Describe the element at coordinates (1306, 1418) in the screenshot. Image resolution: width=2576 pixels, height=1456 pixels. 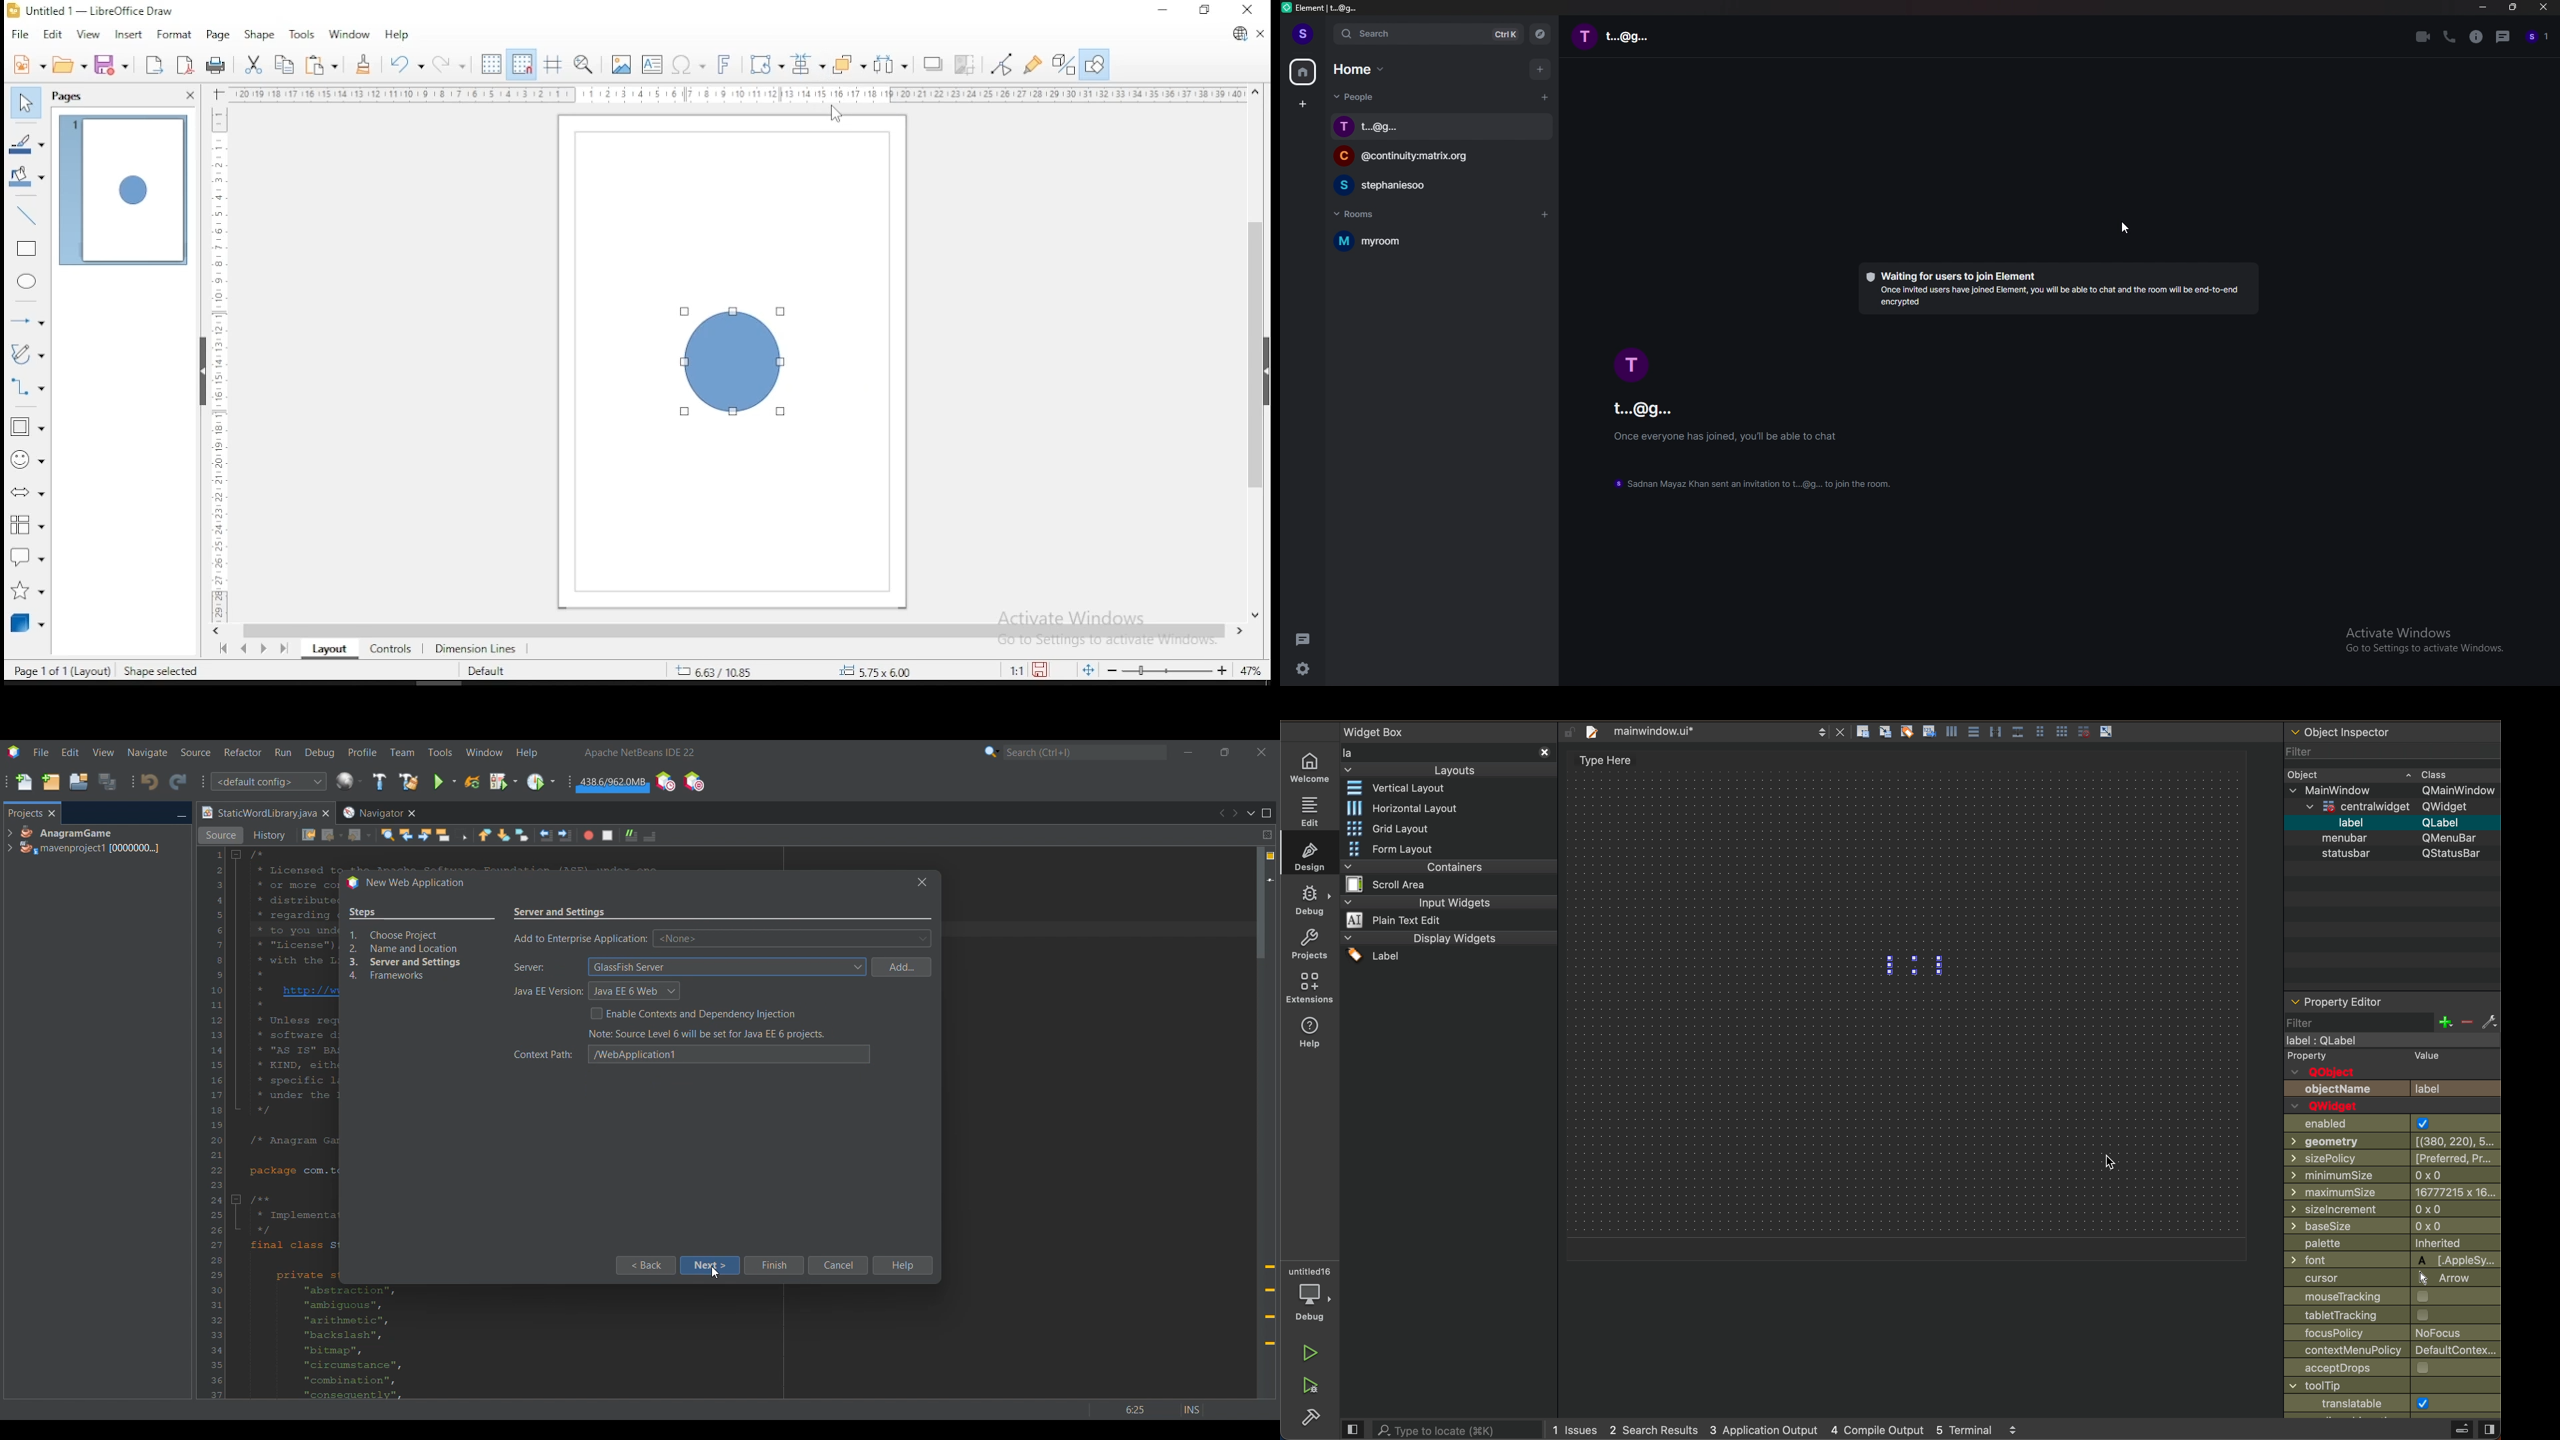
I see `build` at that location.